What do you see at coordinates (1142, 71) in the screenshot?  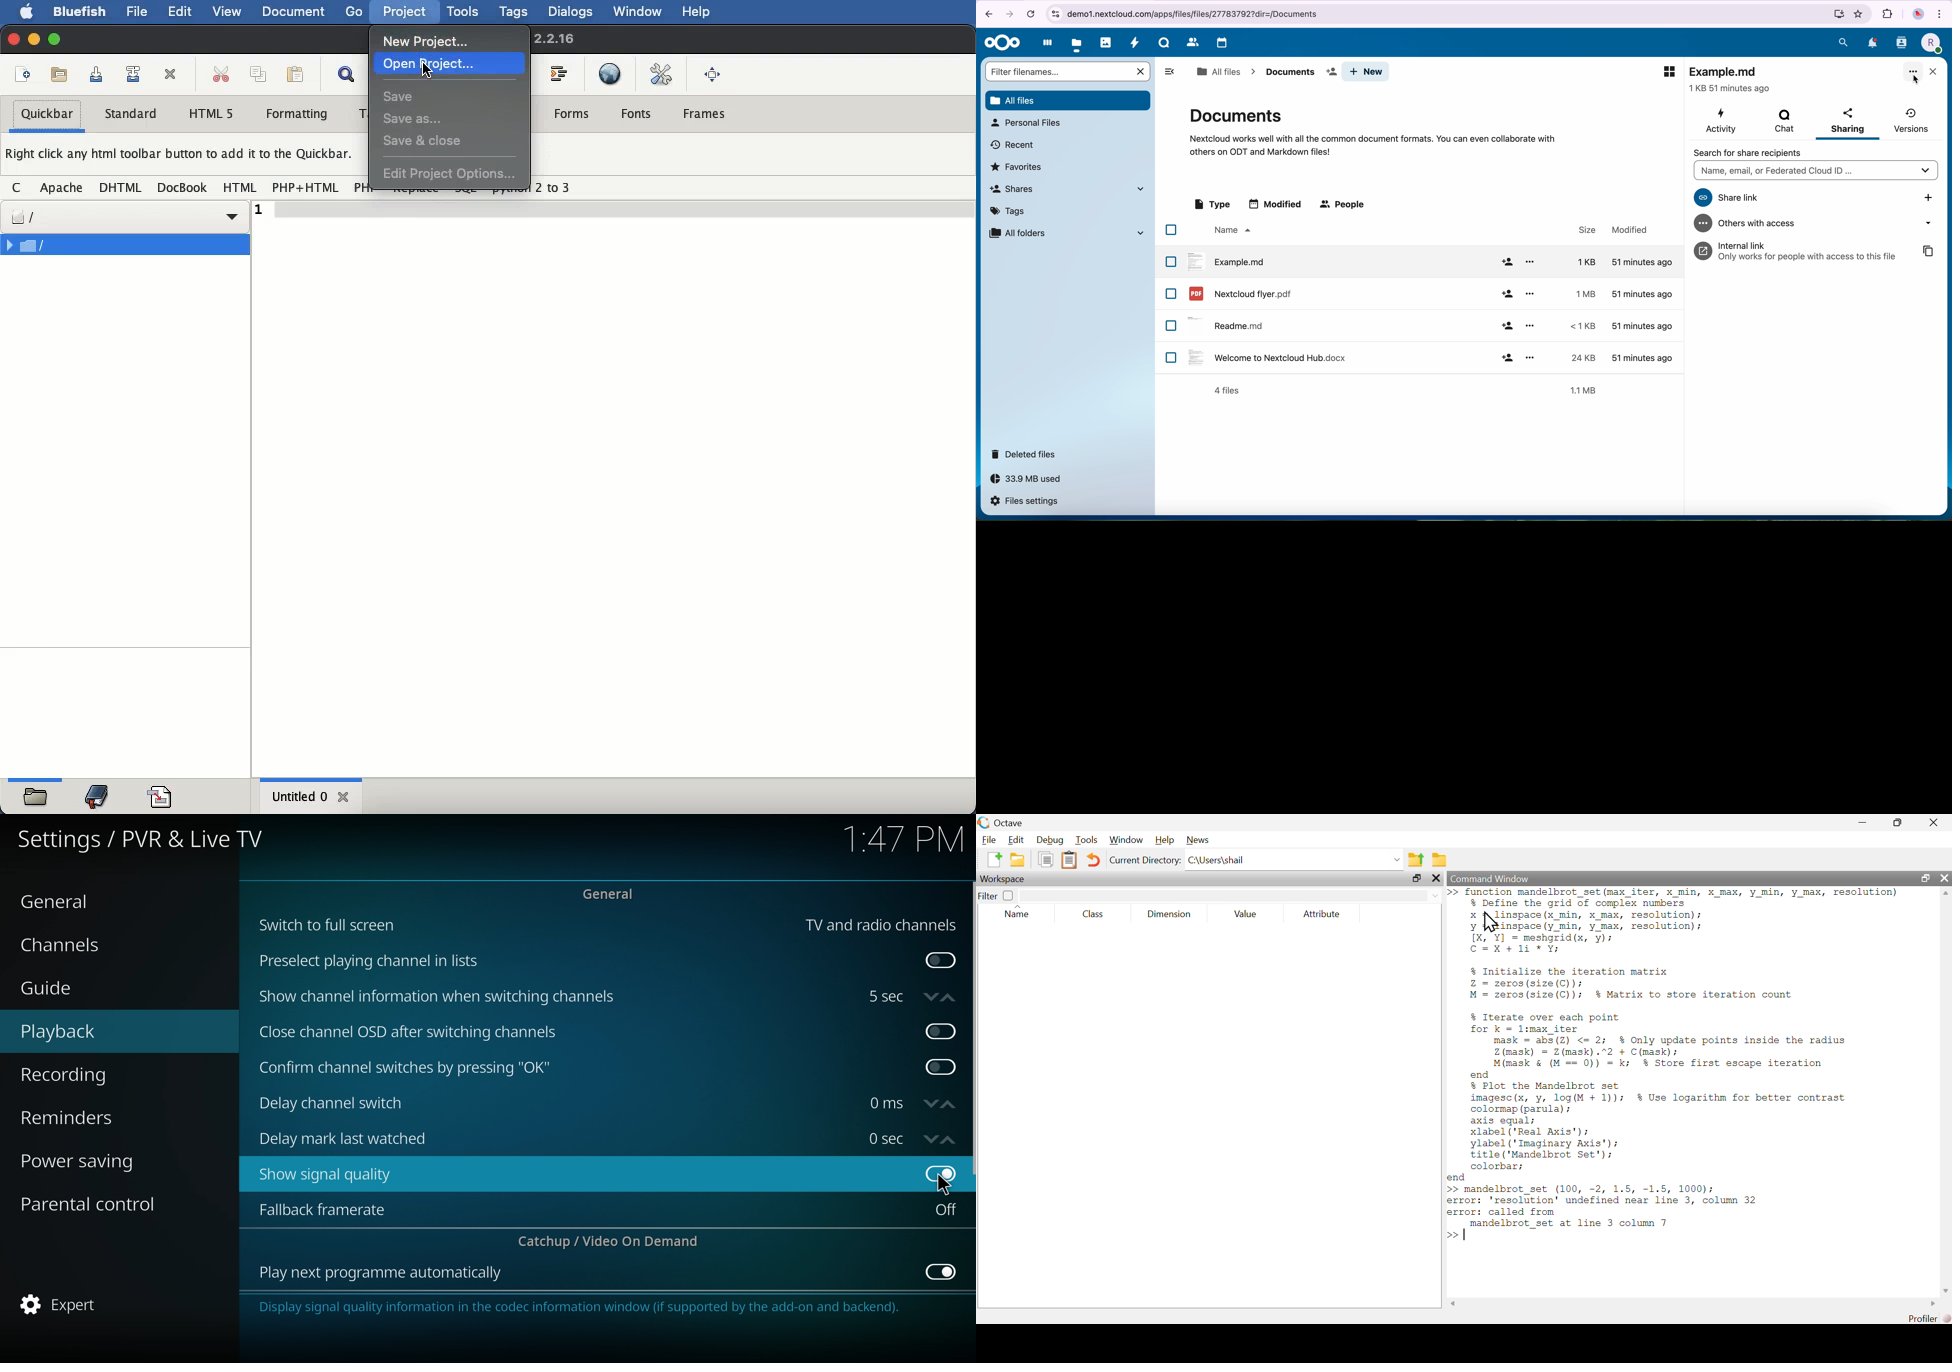 I see `cancel` at bounding box center [1142, 71].